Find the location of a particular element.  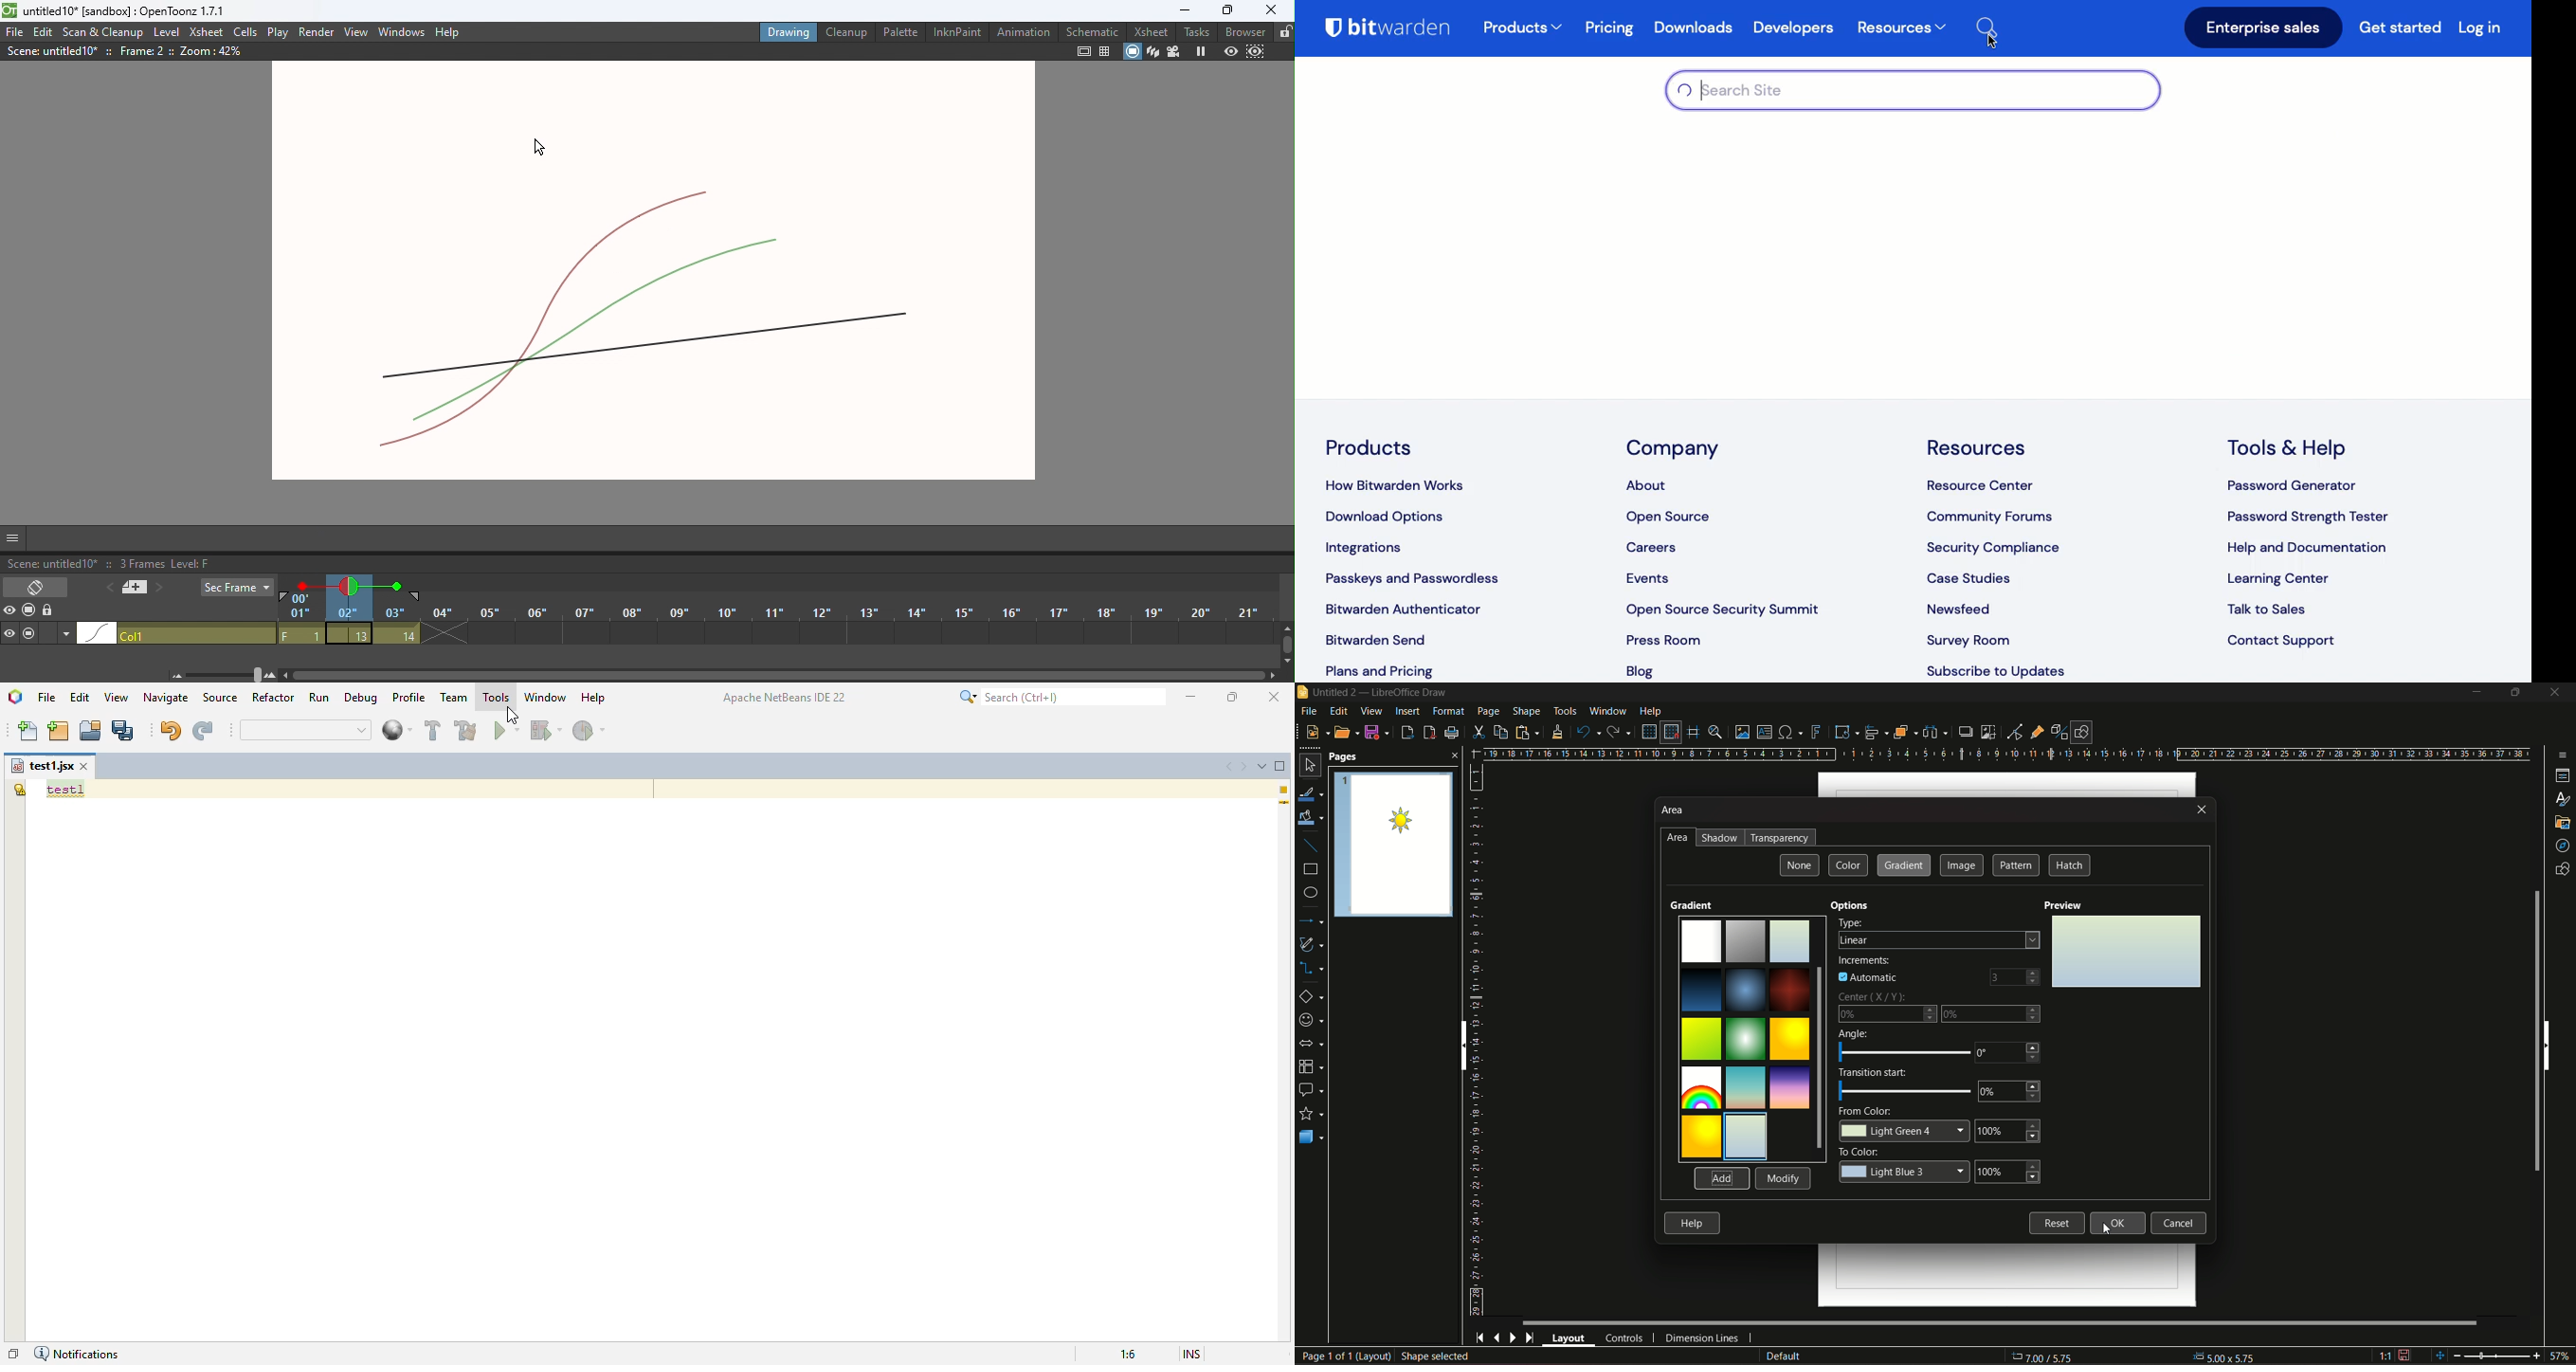

Toggle Xsheet/timeline is located at coordinates (36, 588).